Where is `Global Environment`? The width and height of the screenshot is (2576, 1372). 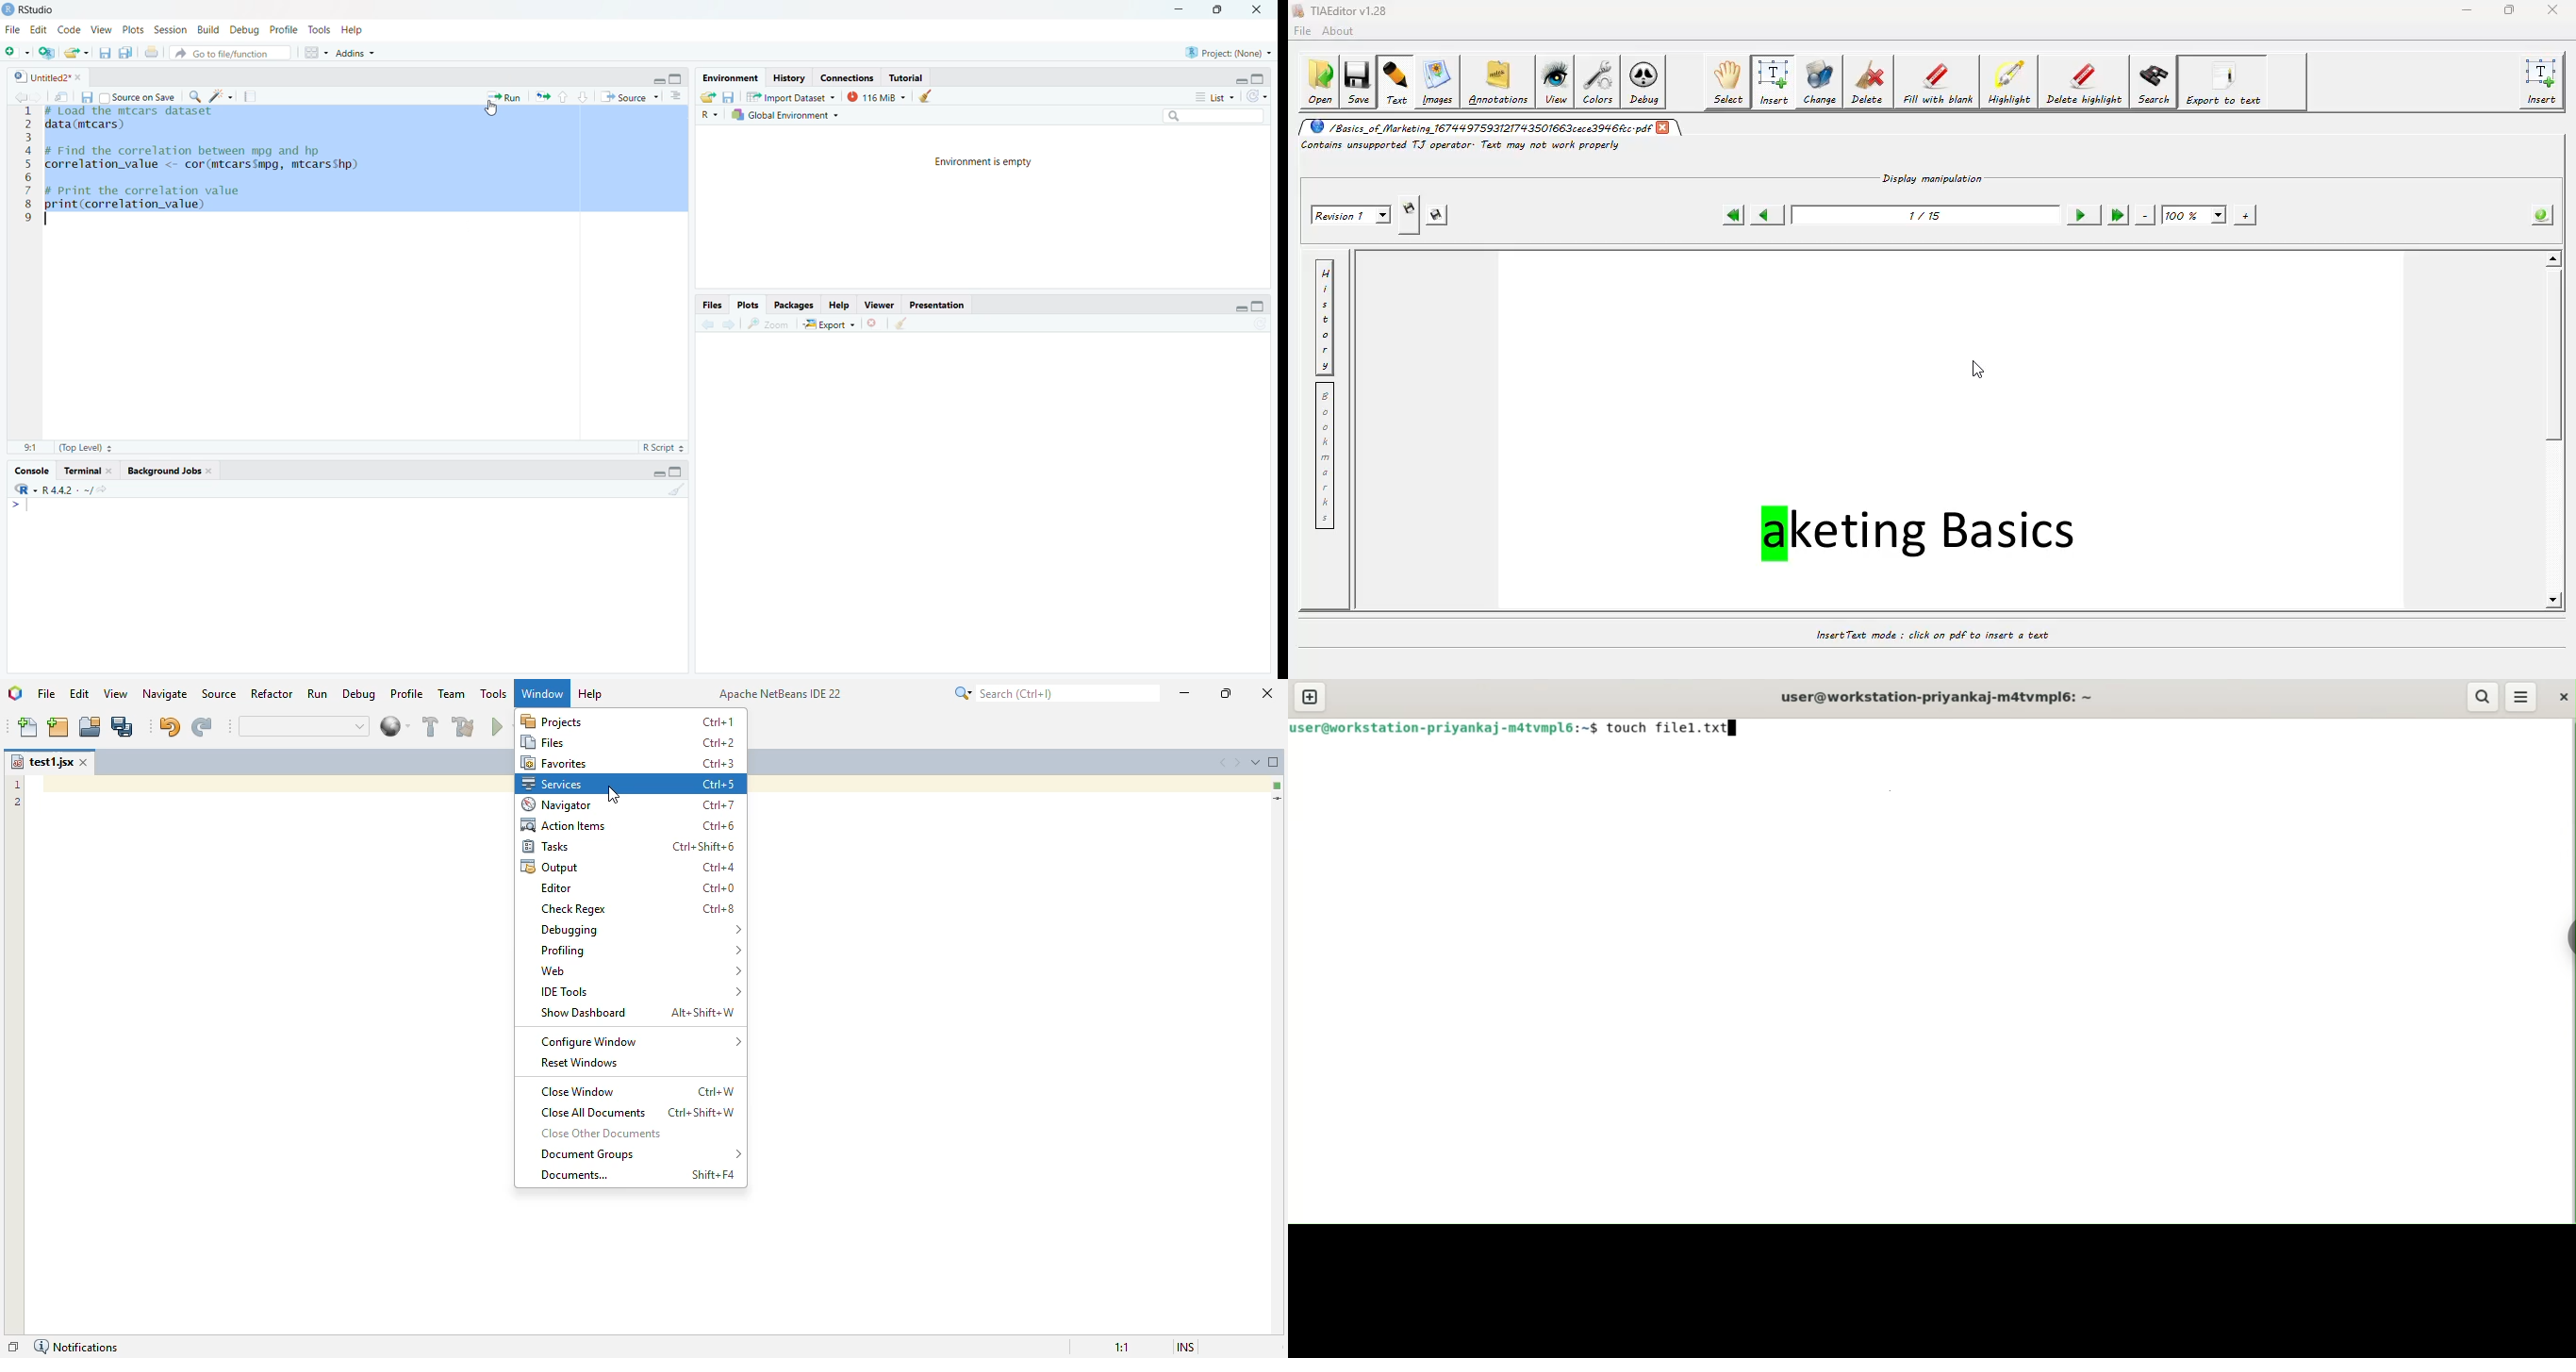
Global Environment is located at coordinates (784, 117).